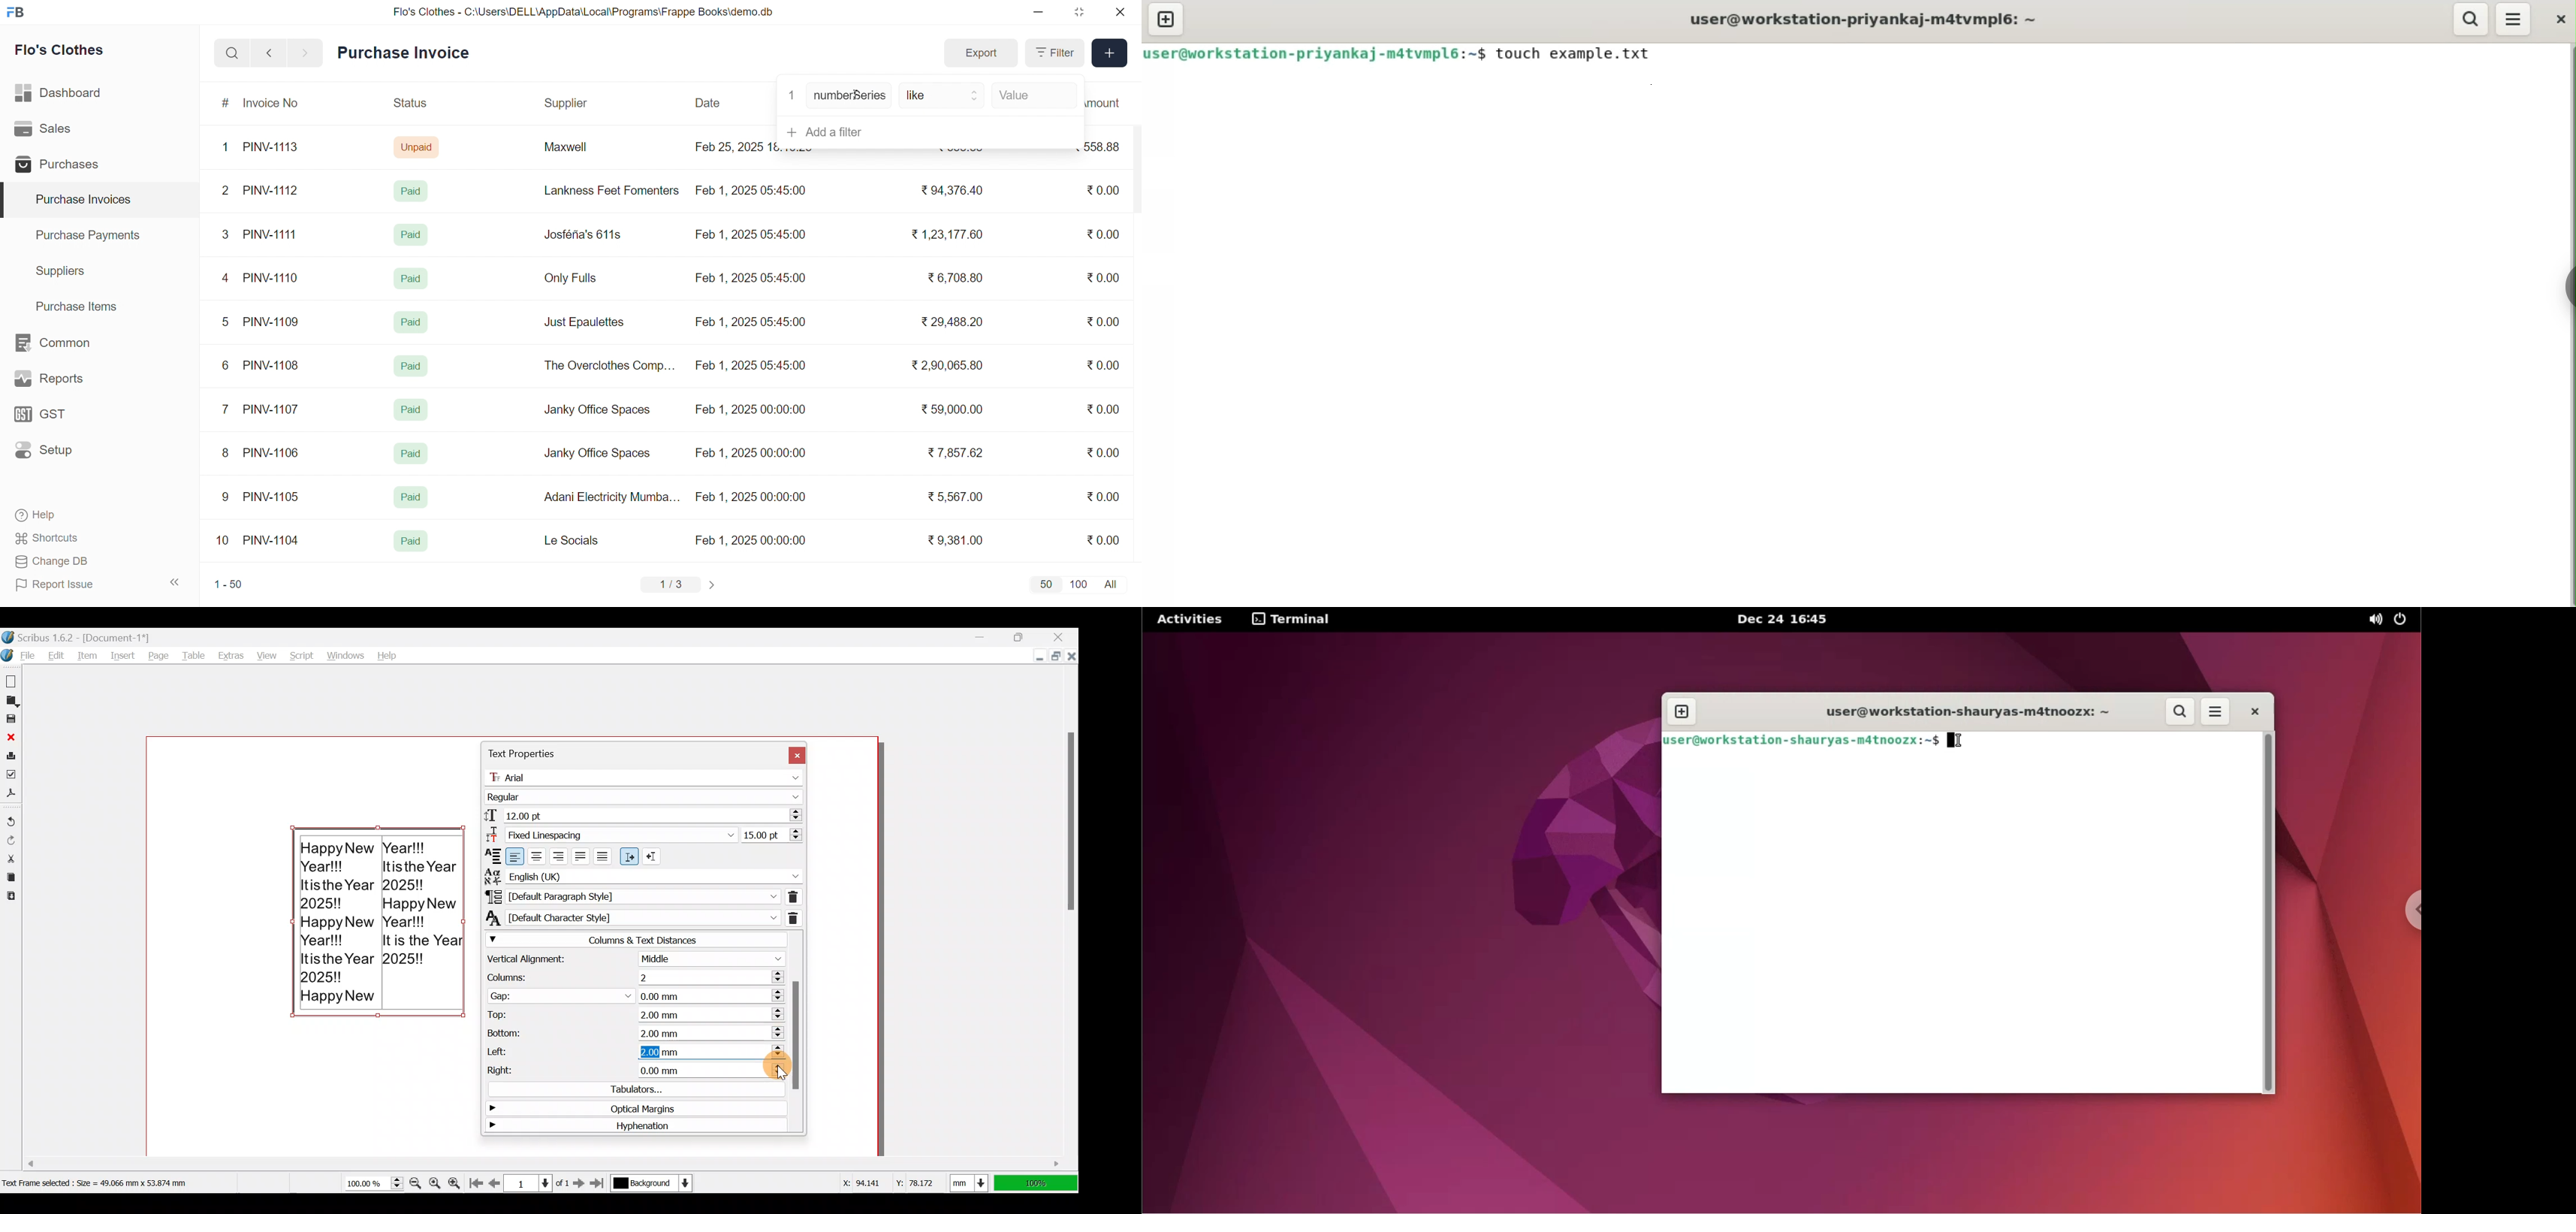 This screenshot has height=1232, width=2576. Describe the element at coordinates (228, 279) in the screenshot. I see `4` at that location.